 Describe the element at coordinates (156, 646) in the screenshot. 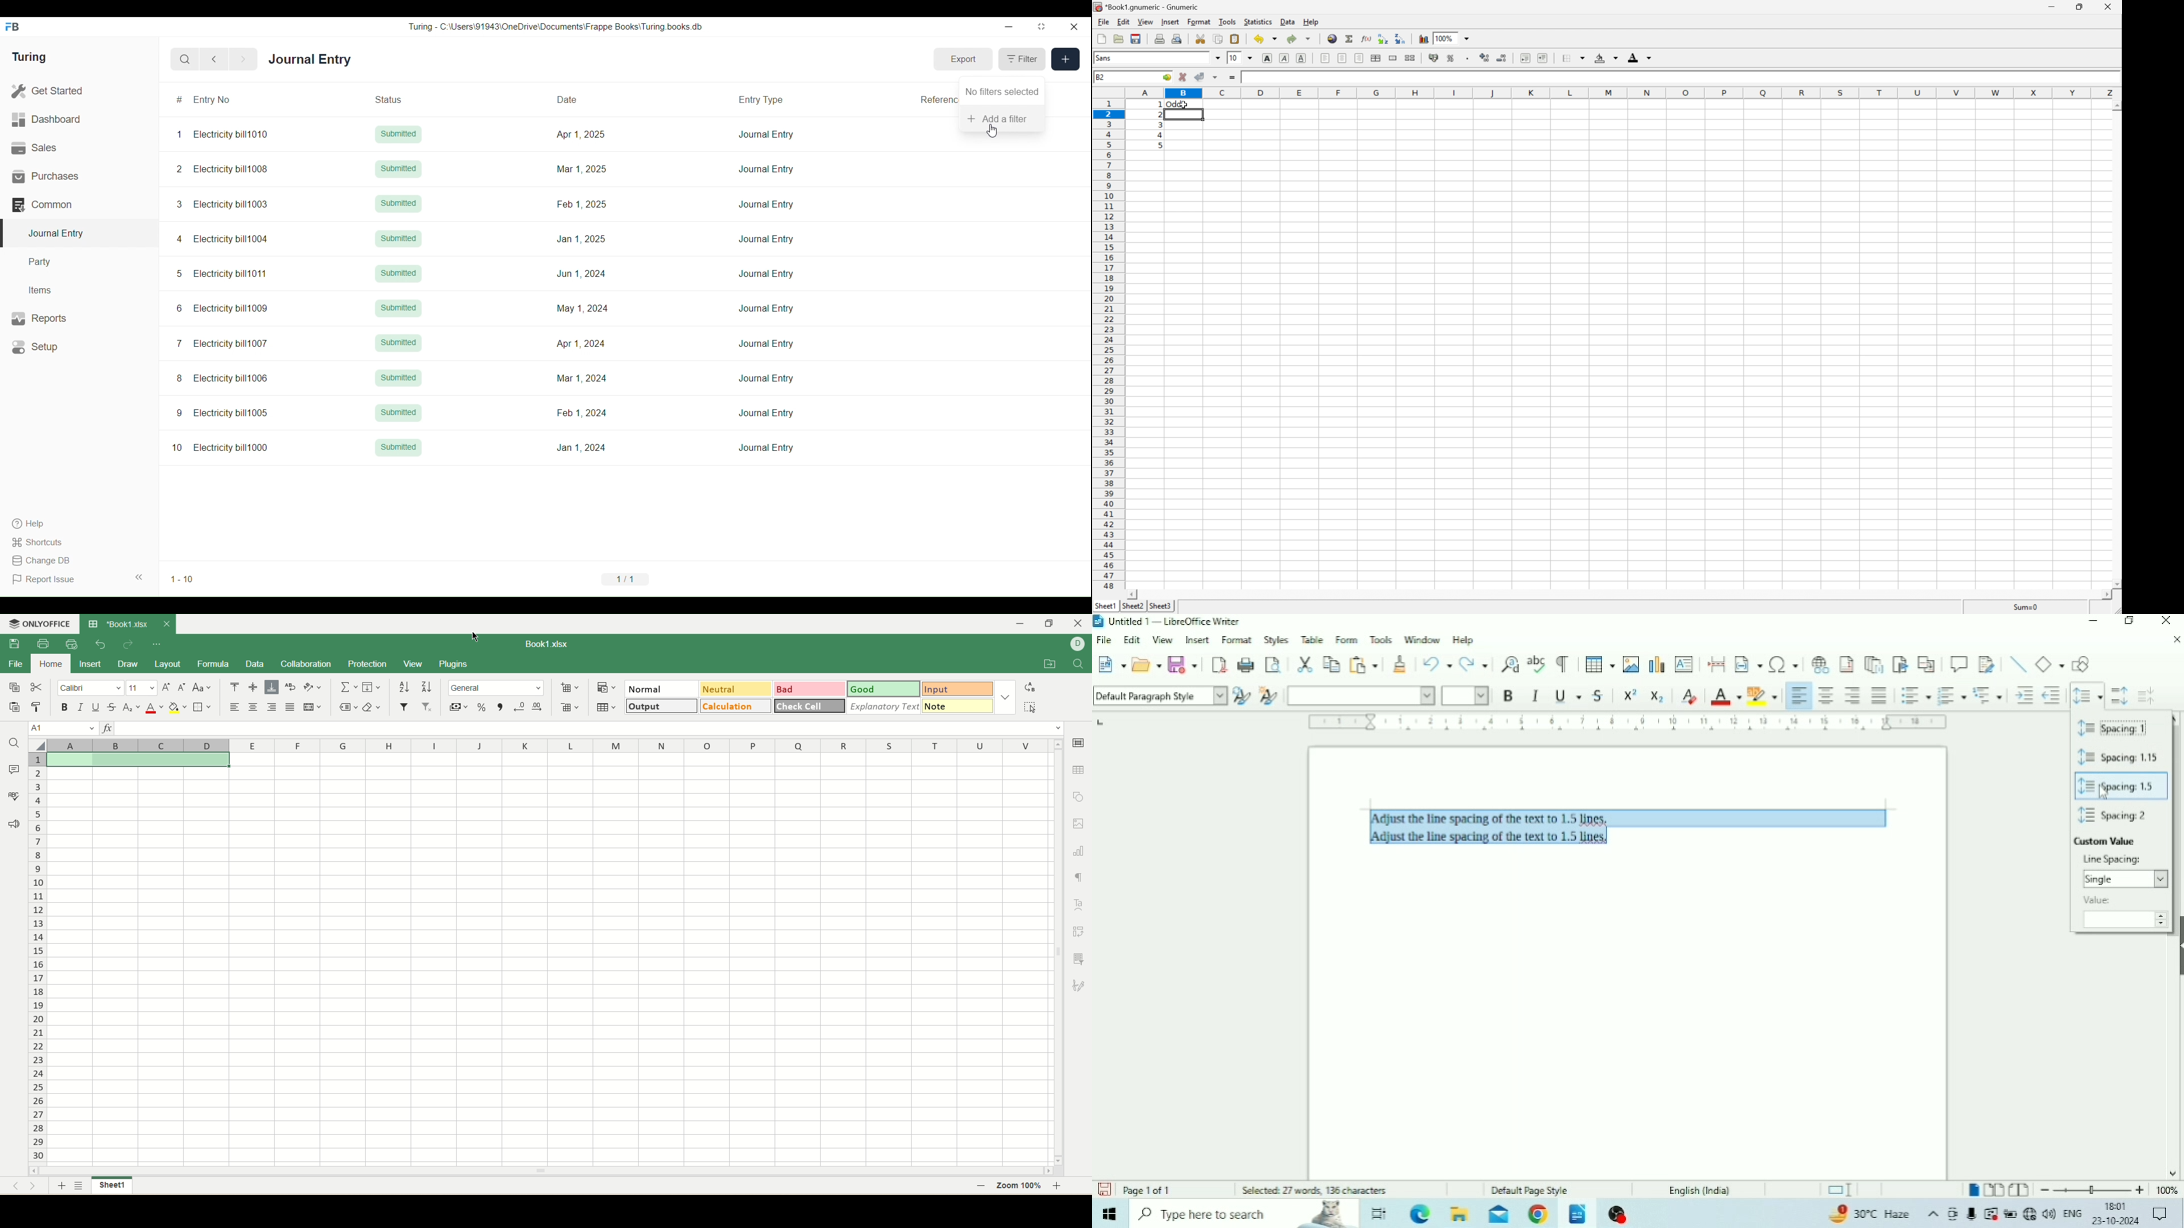

I see `quick settings` at that location.